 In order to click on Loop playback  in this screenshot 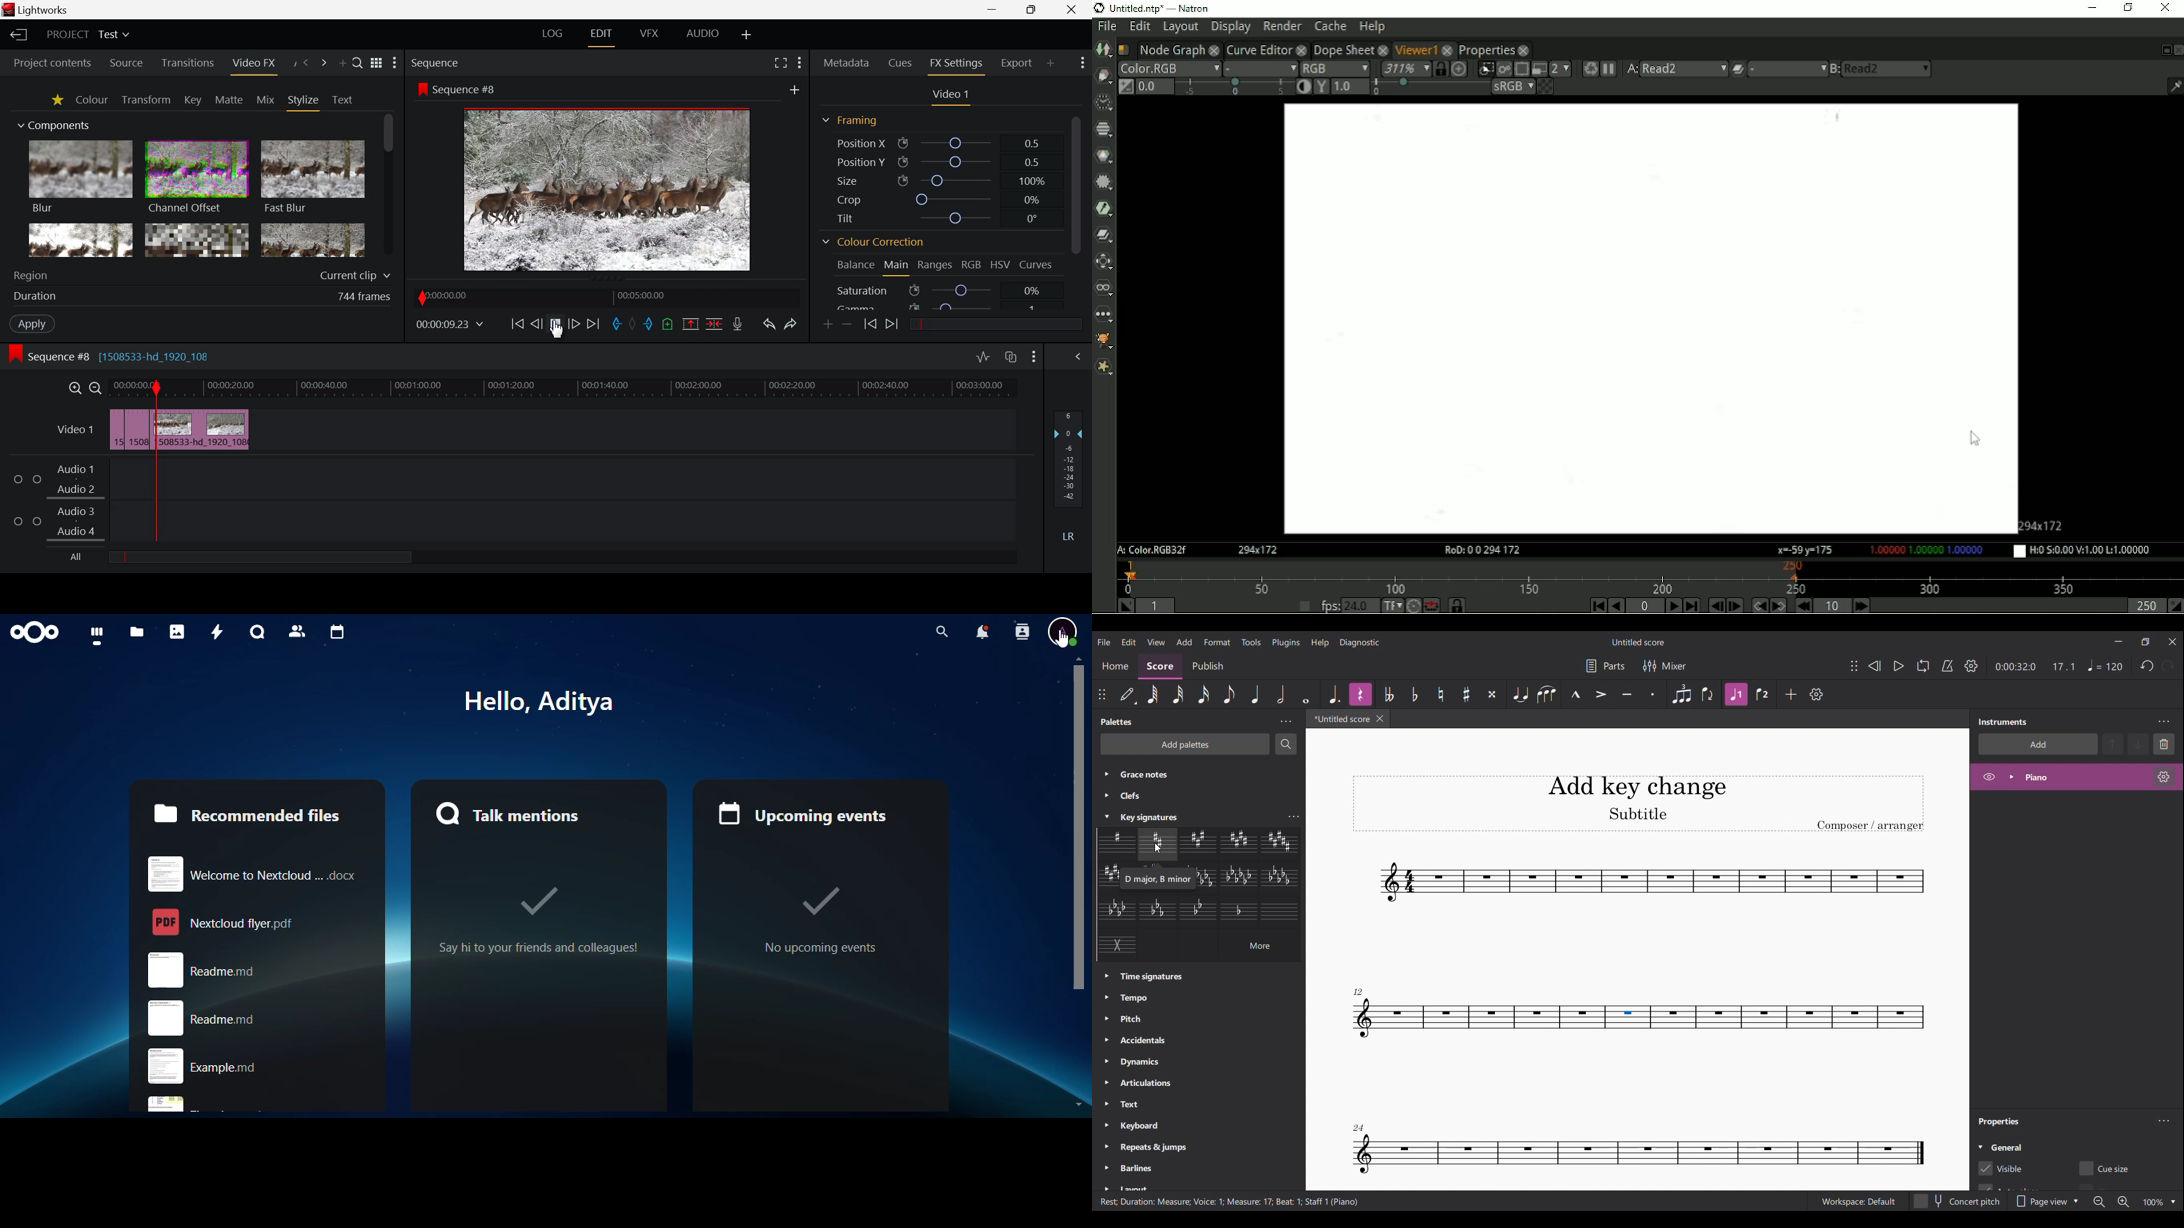, I will do `click(1923, 665)`.